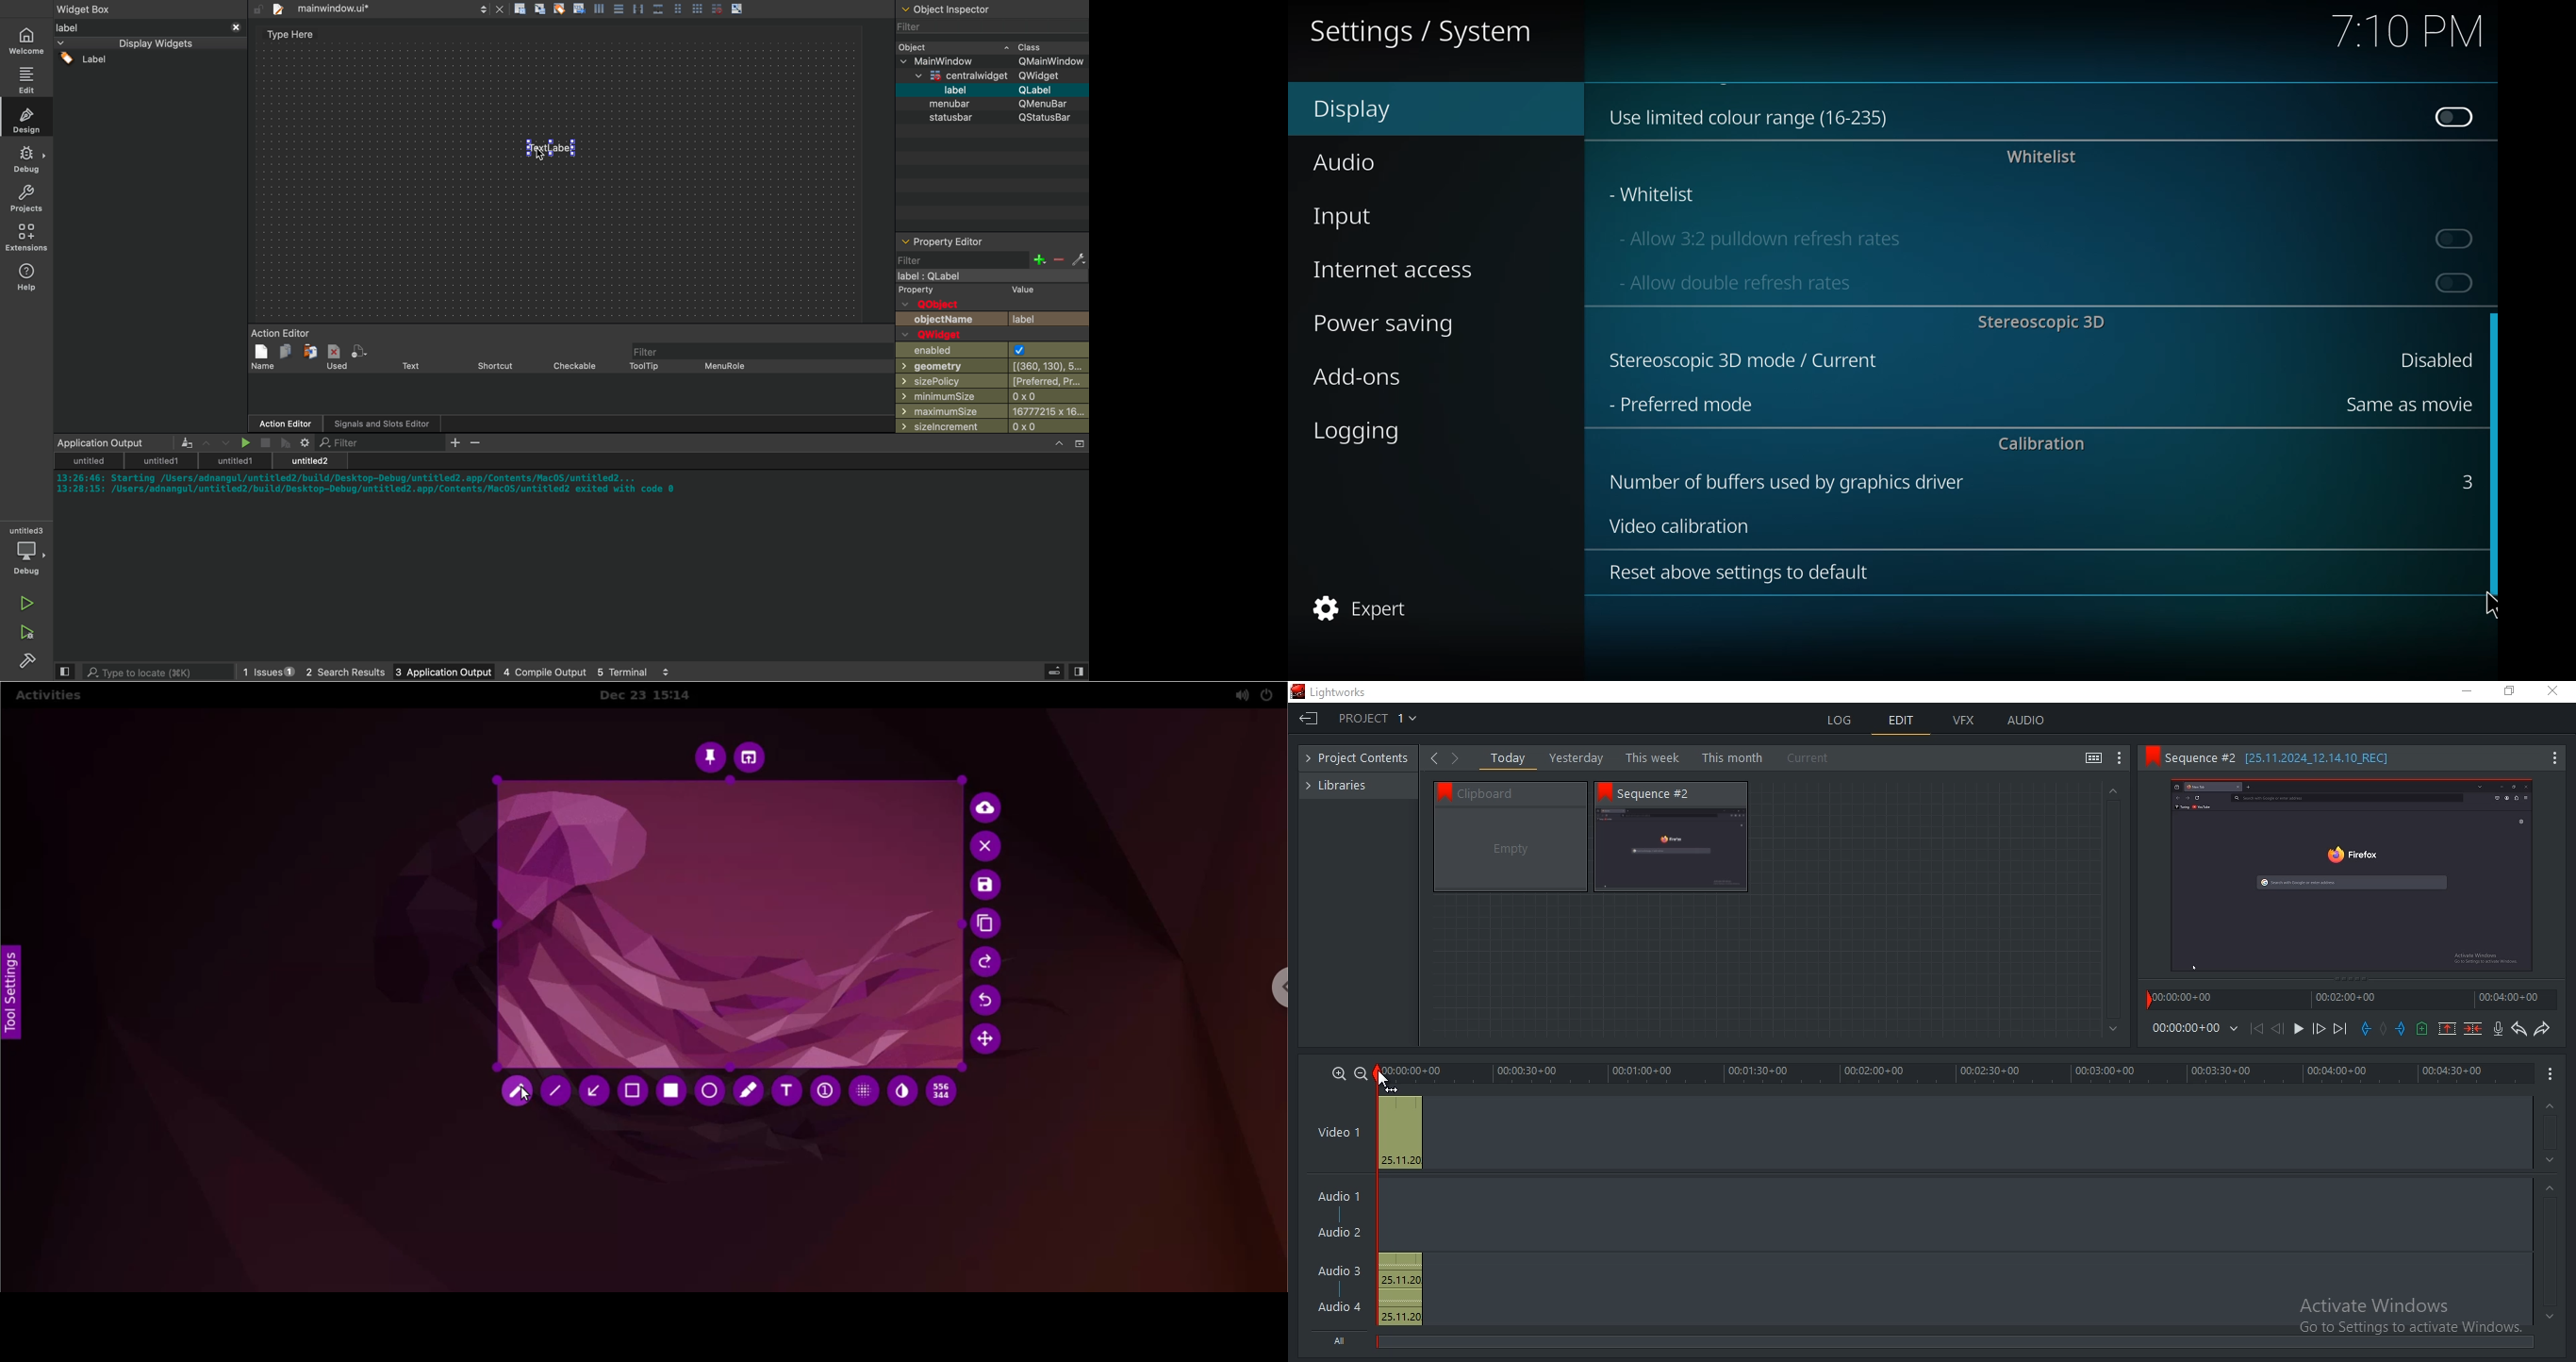  Describe the element at coordinates (1385, 1079) in the screenshot. I see `Pointer cursor` at that location.